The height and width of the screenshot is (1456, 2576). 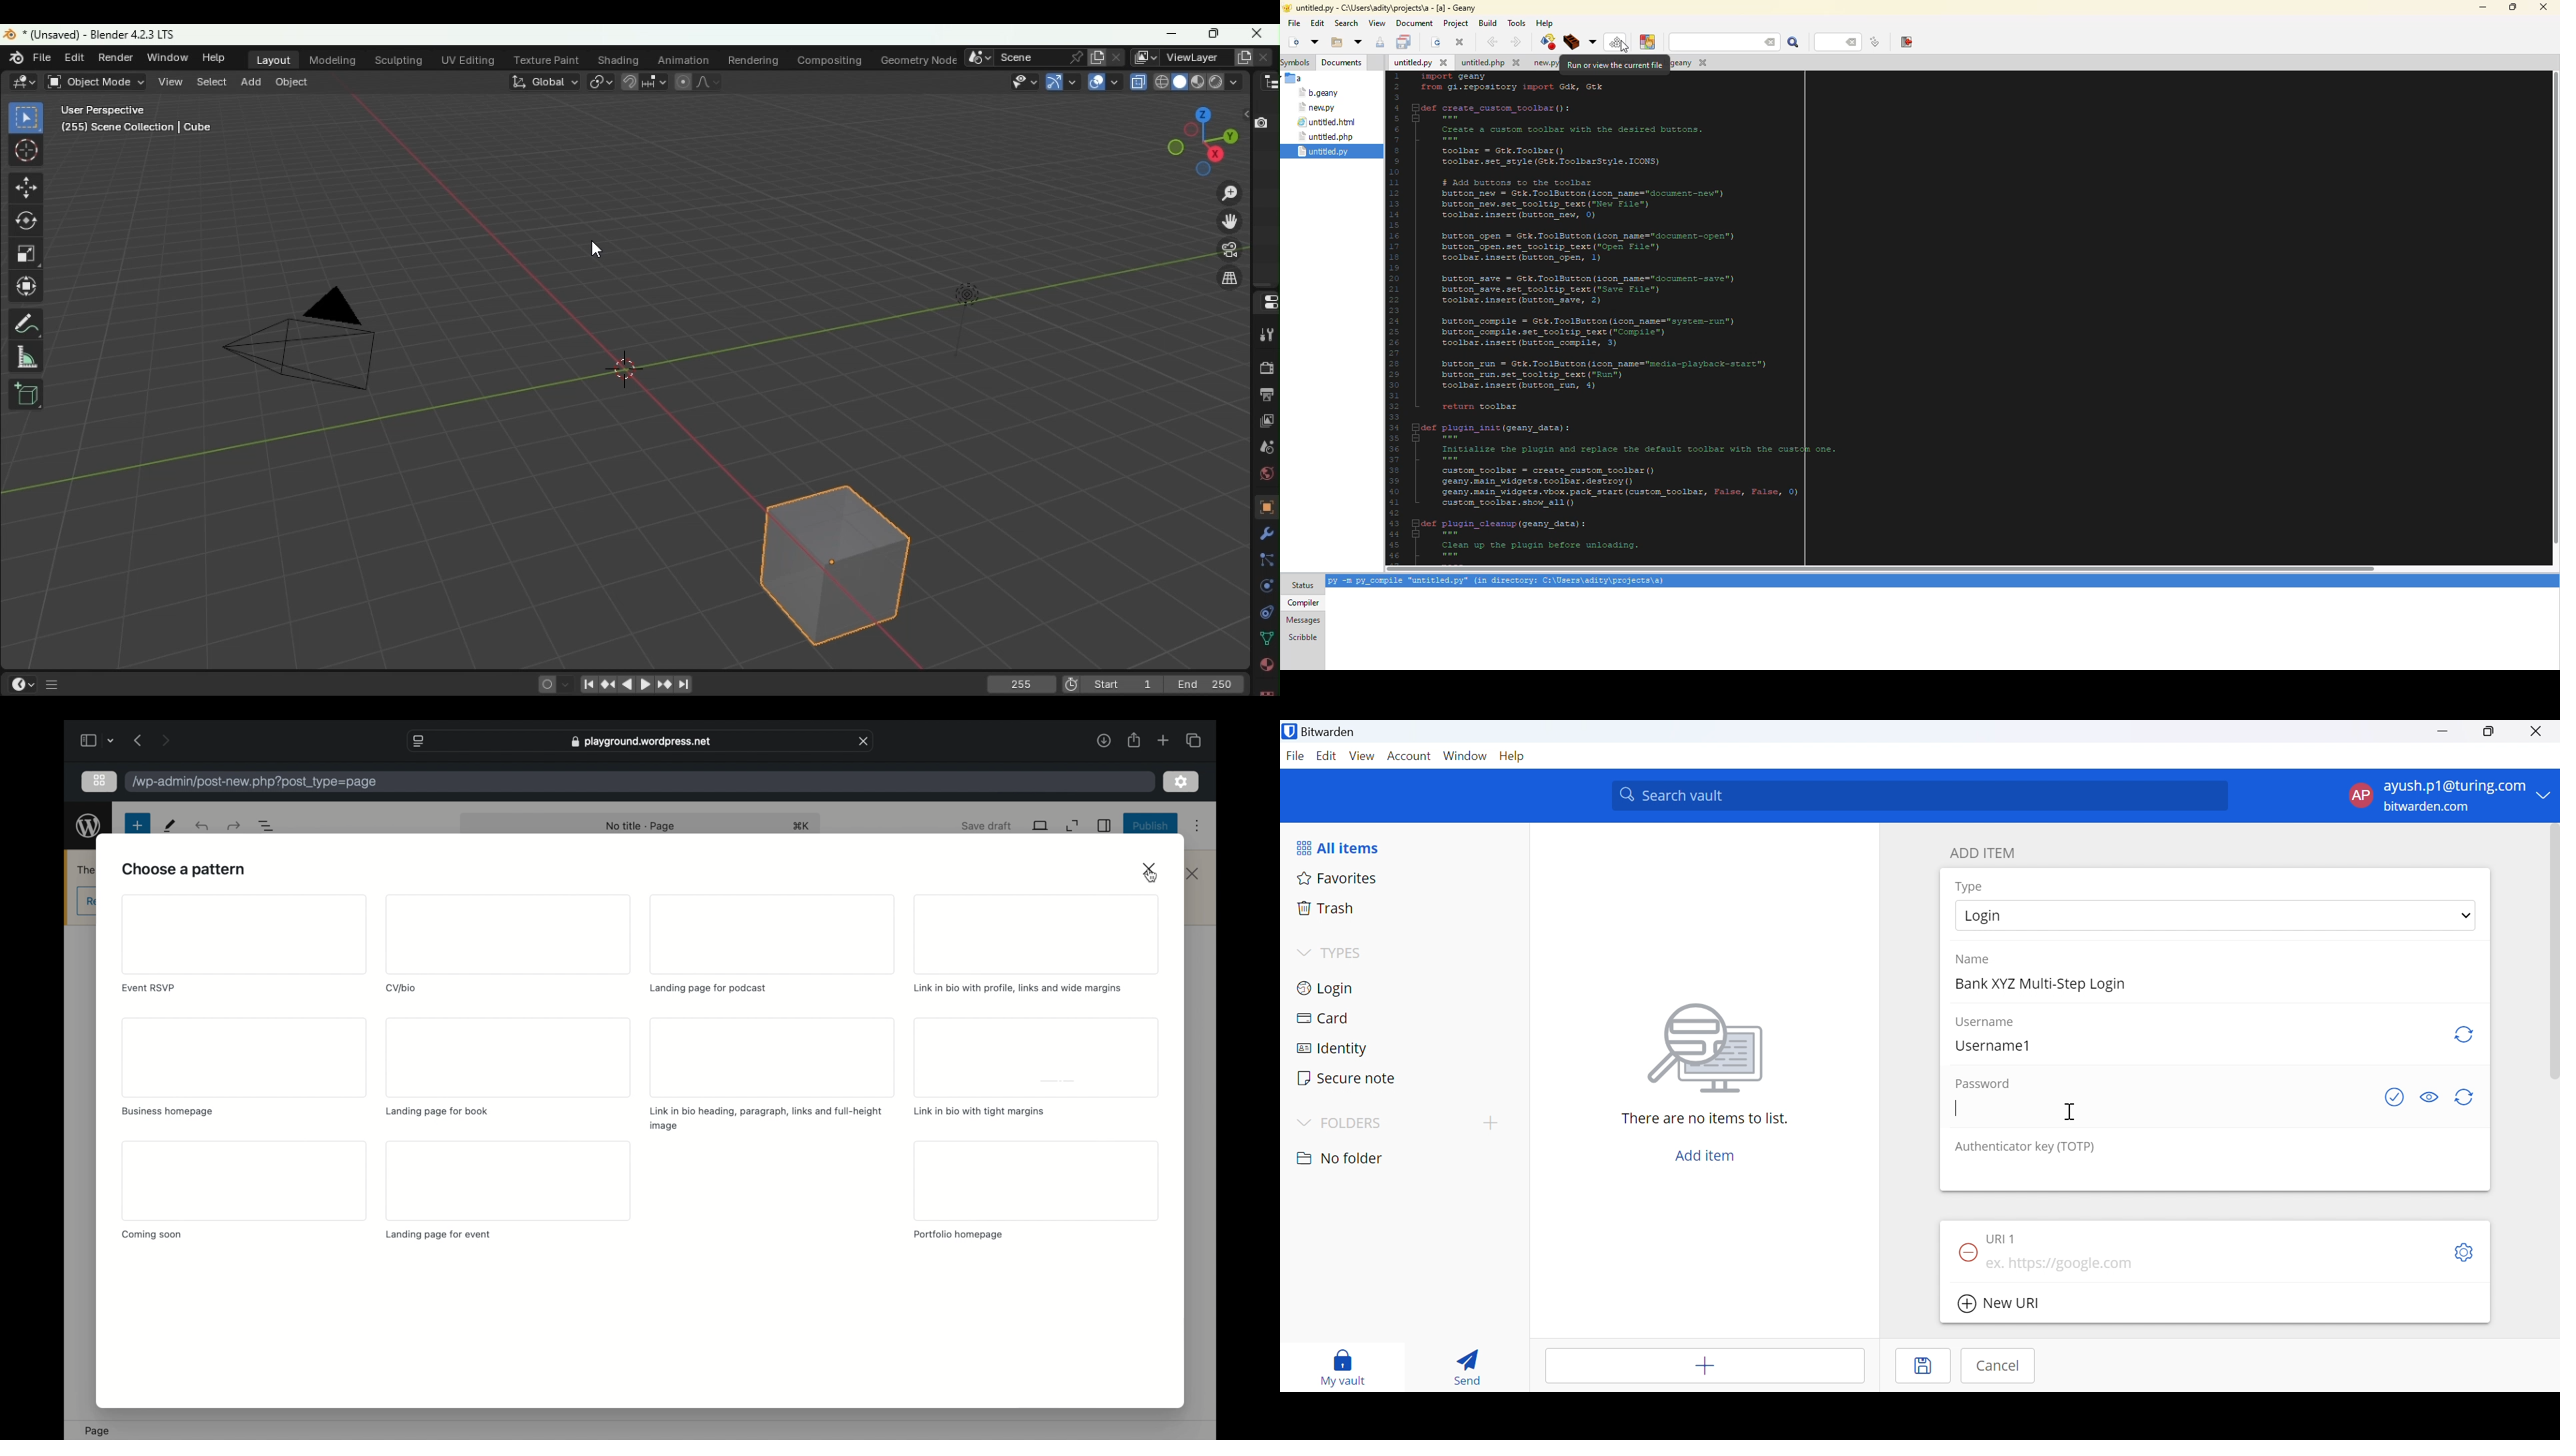 What do you see at coordinates (985, 825) in the screenshot?
I see `save draft` at bounding box center [985, 825].